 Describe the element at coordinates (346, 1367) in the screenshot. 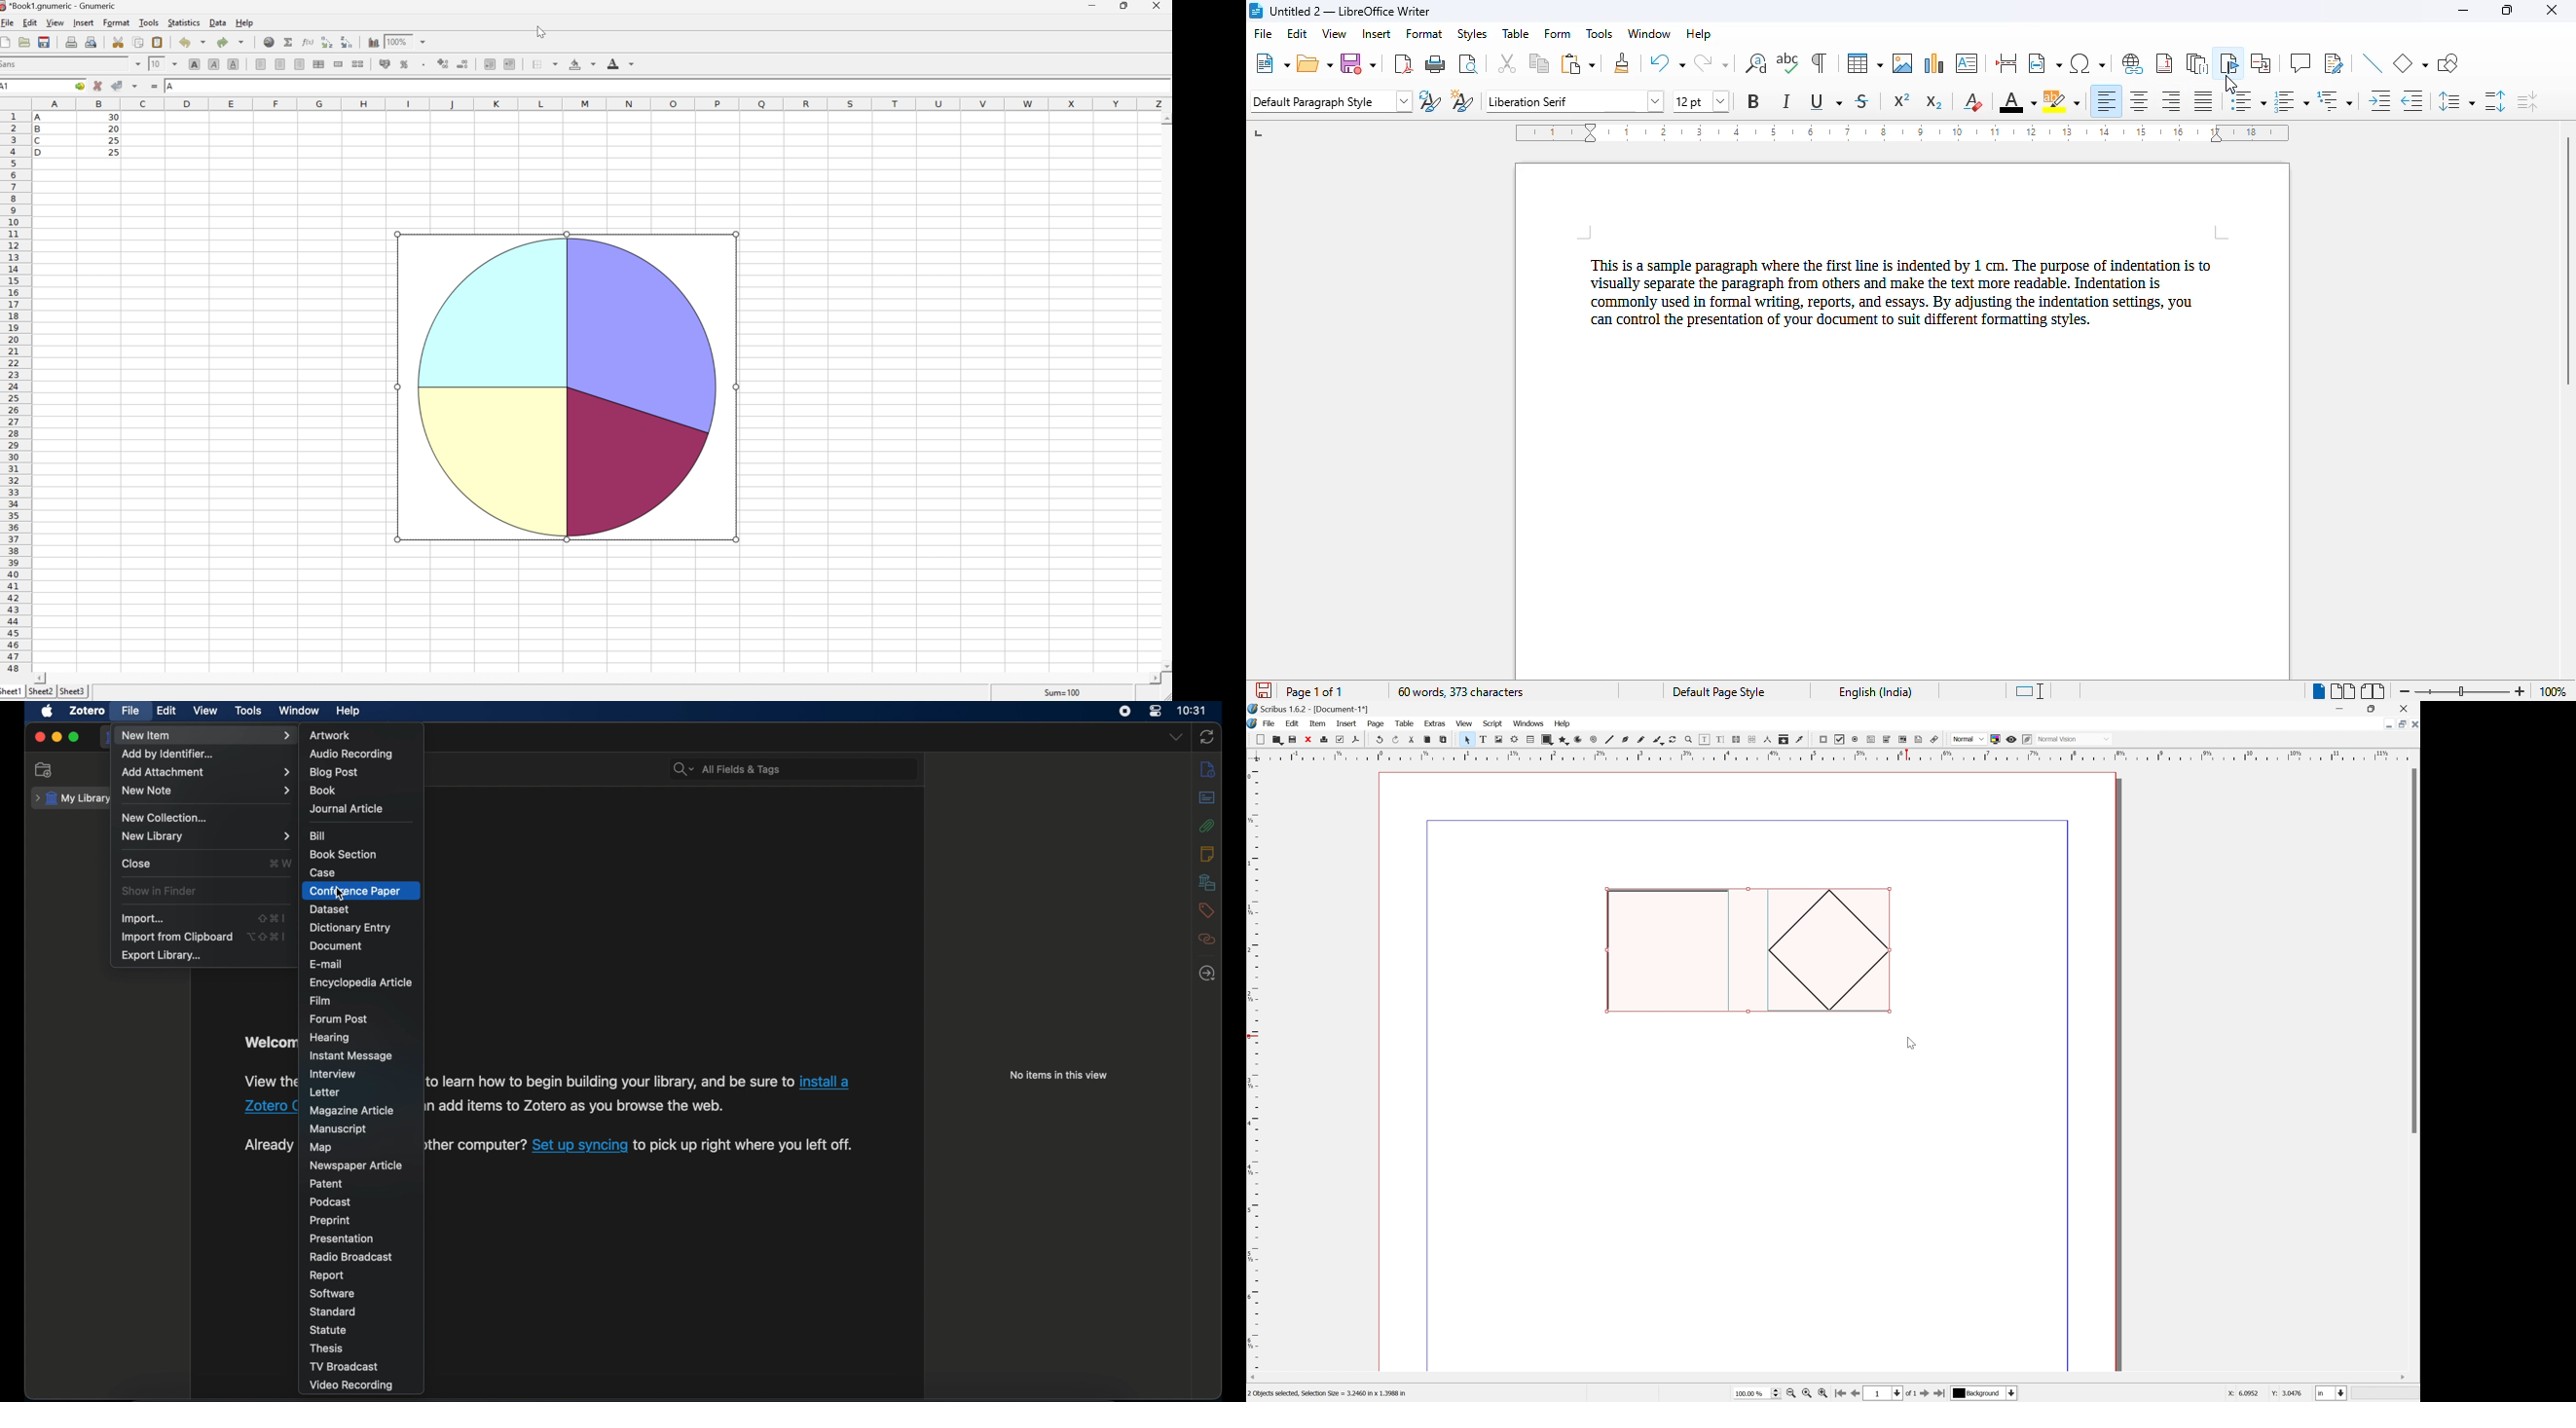

I see `tv broadcast` at that location.